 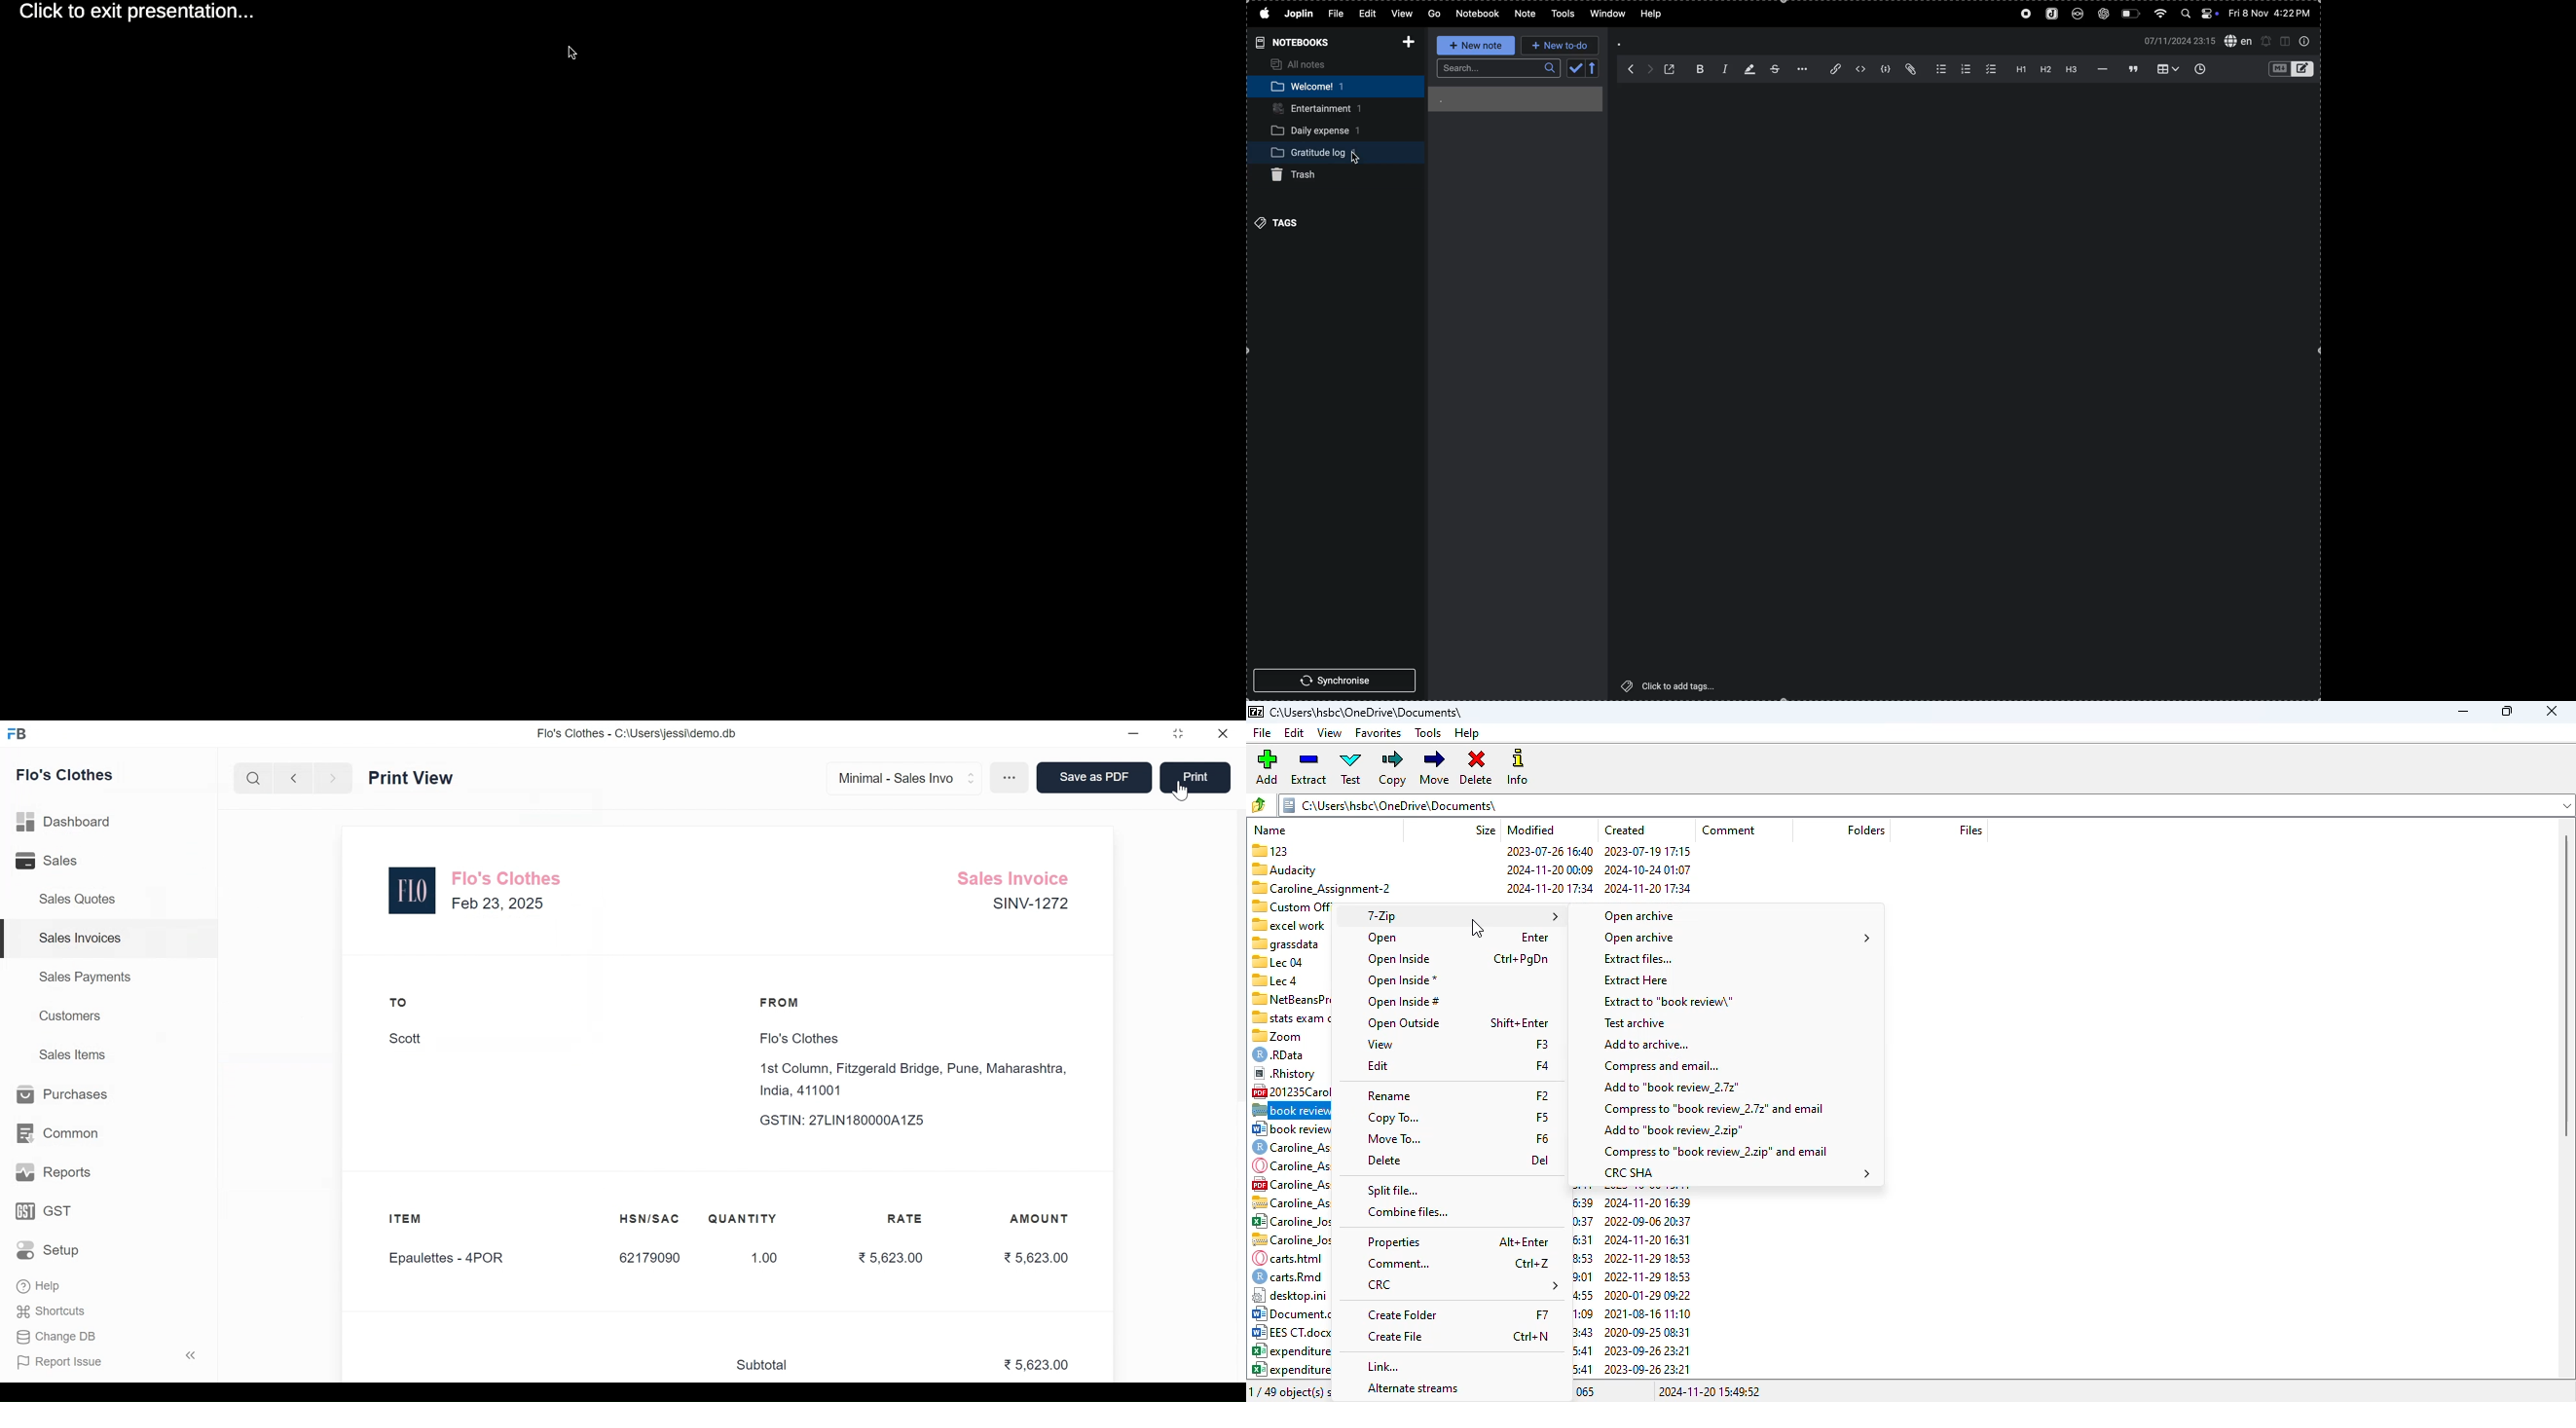 What do you see at coordinates (1832, 68) in the screenshot?
I see `insert link` at bounding box center [1832, 68].